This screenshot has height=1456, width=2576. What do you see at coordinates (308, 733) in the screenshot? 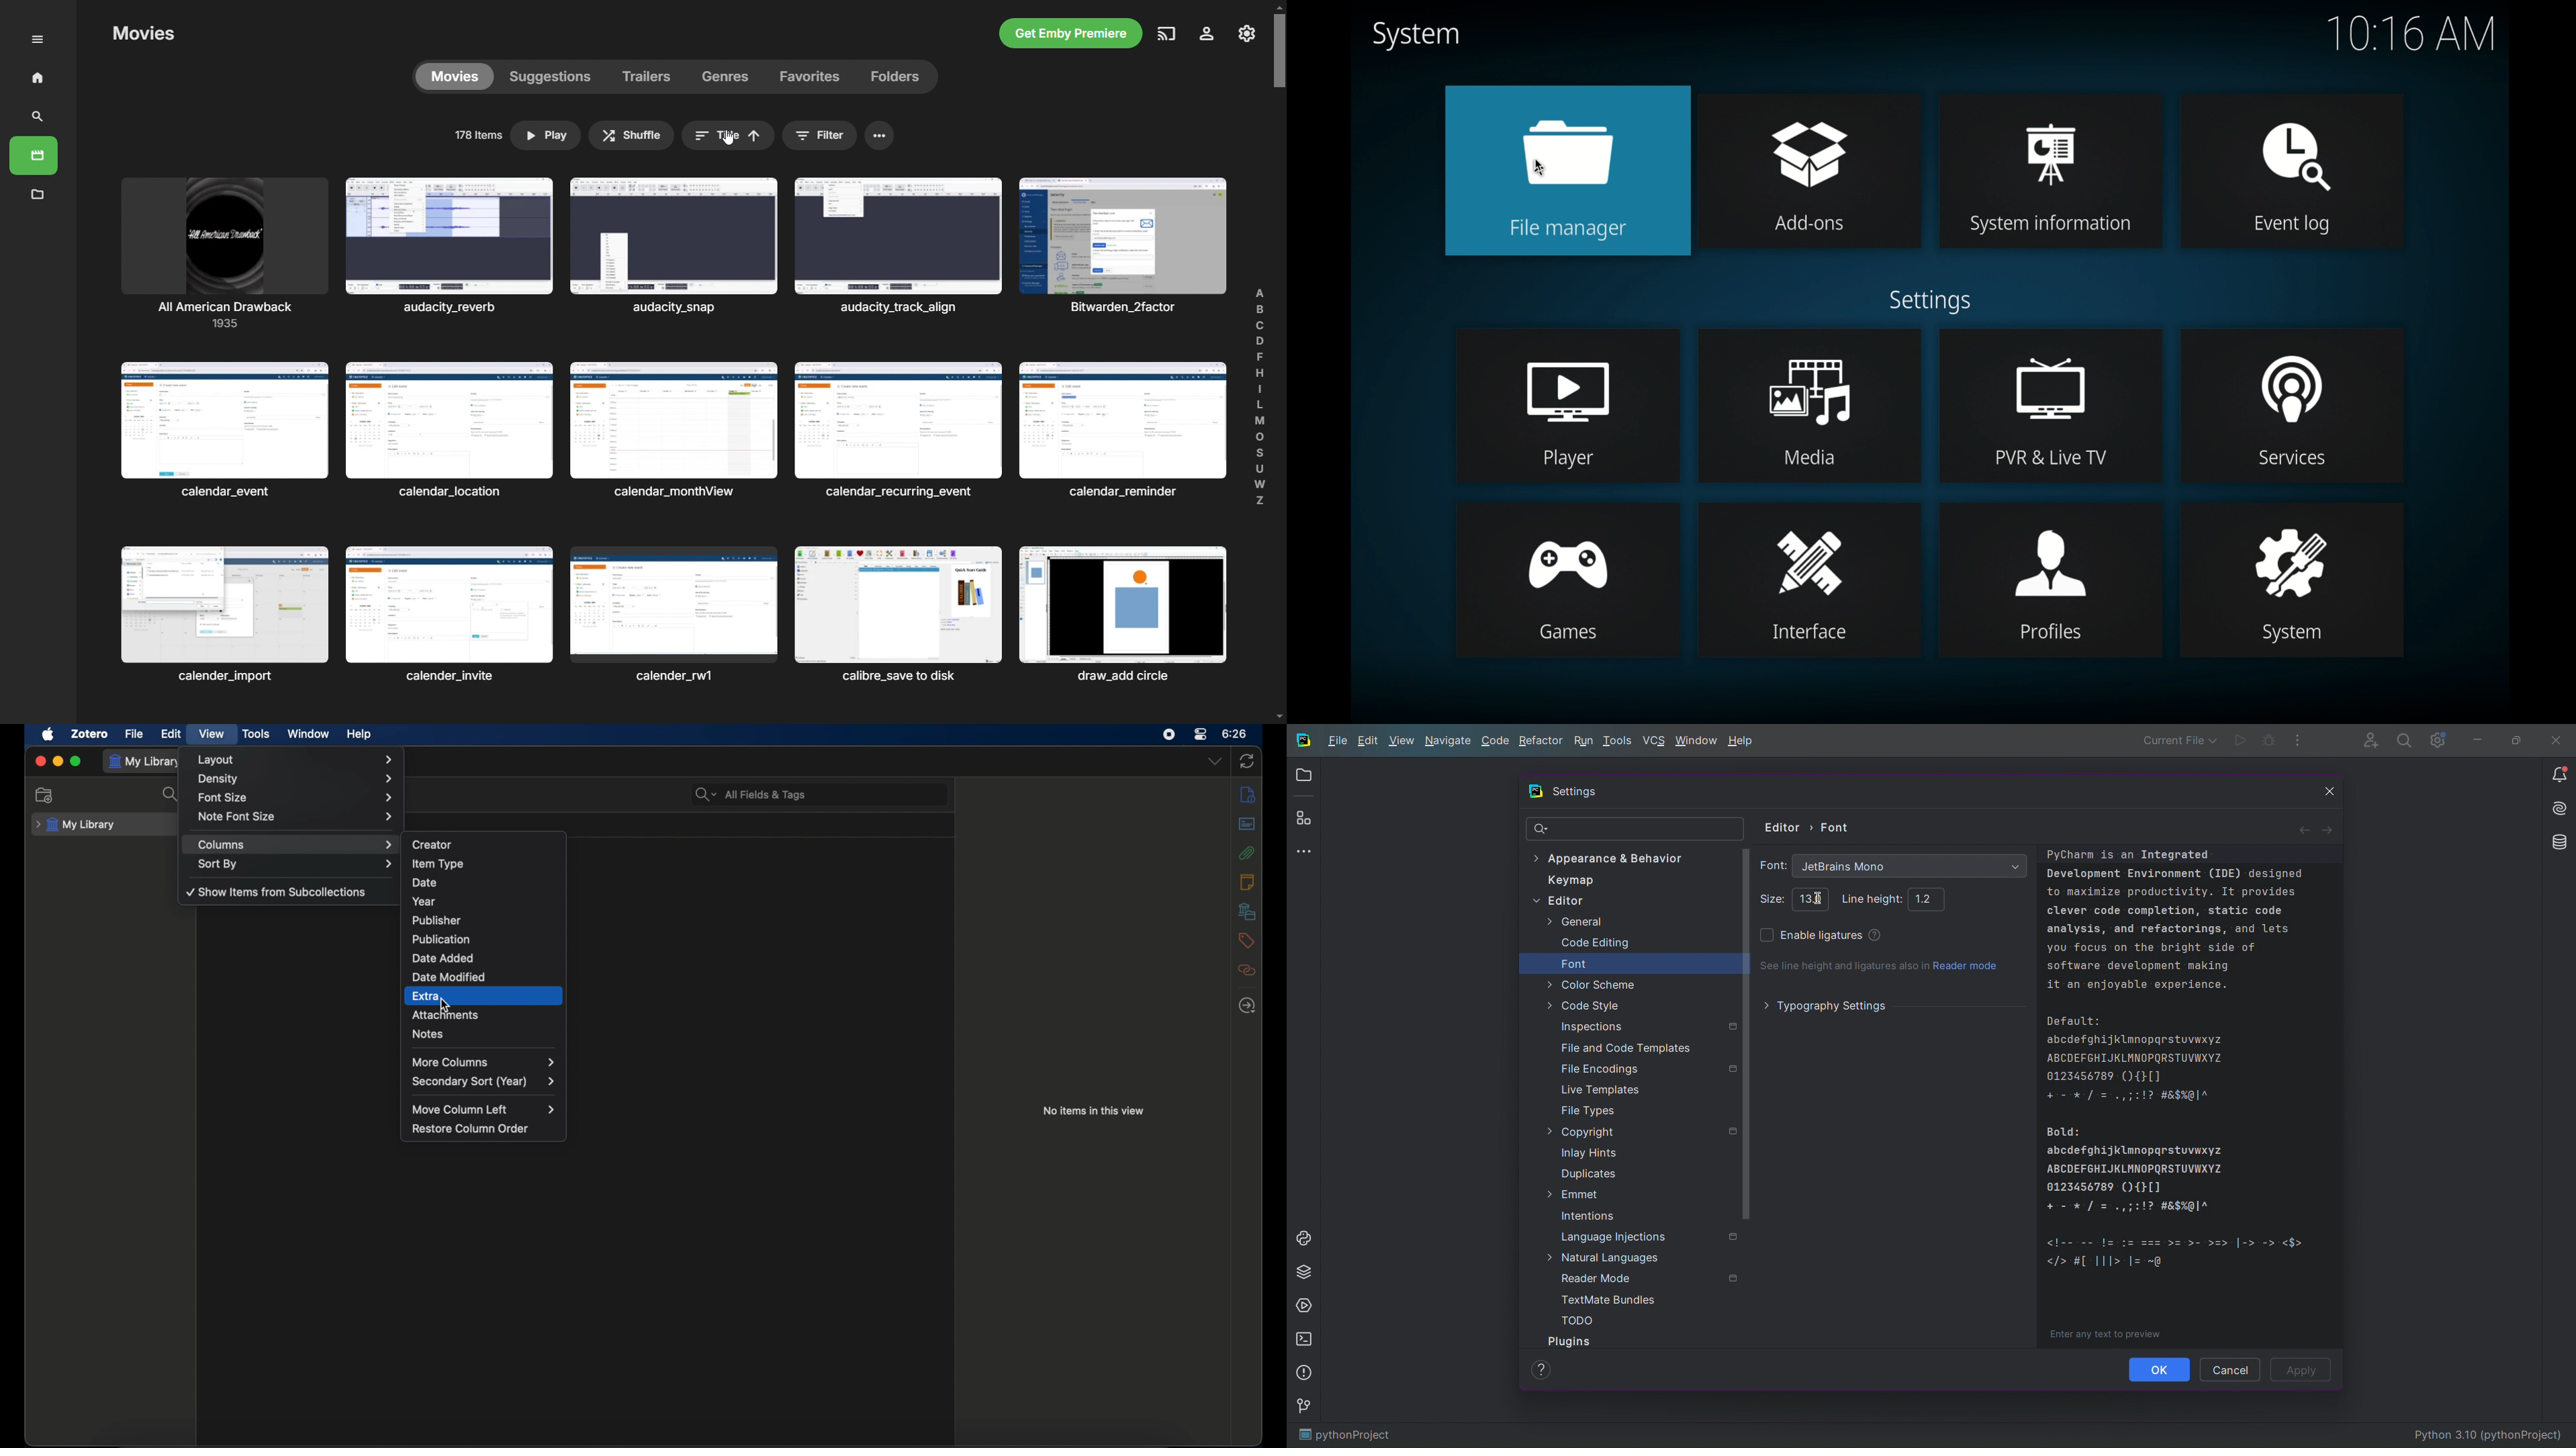
I see `window` at bounding box center [308, 733].